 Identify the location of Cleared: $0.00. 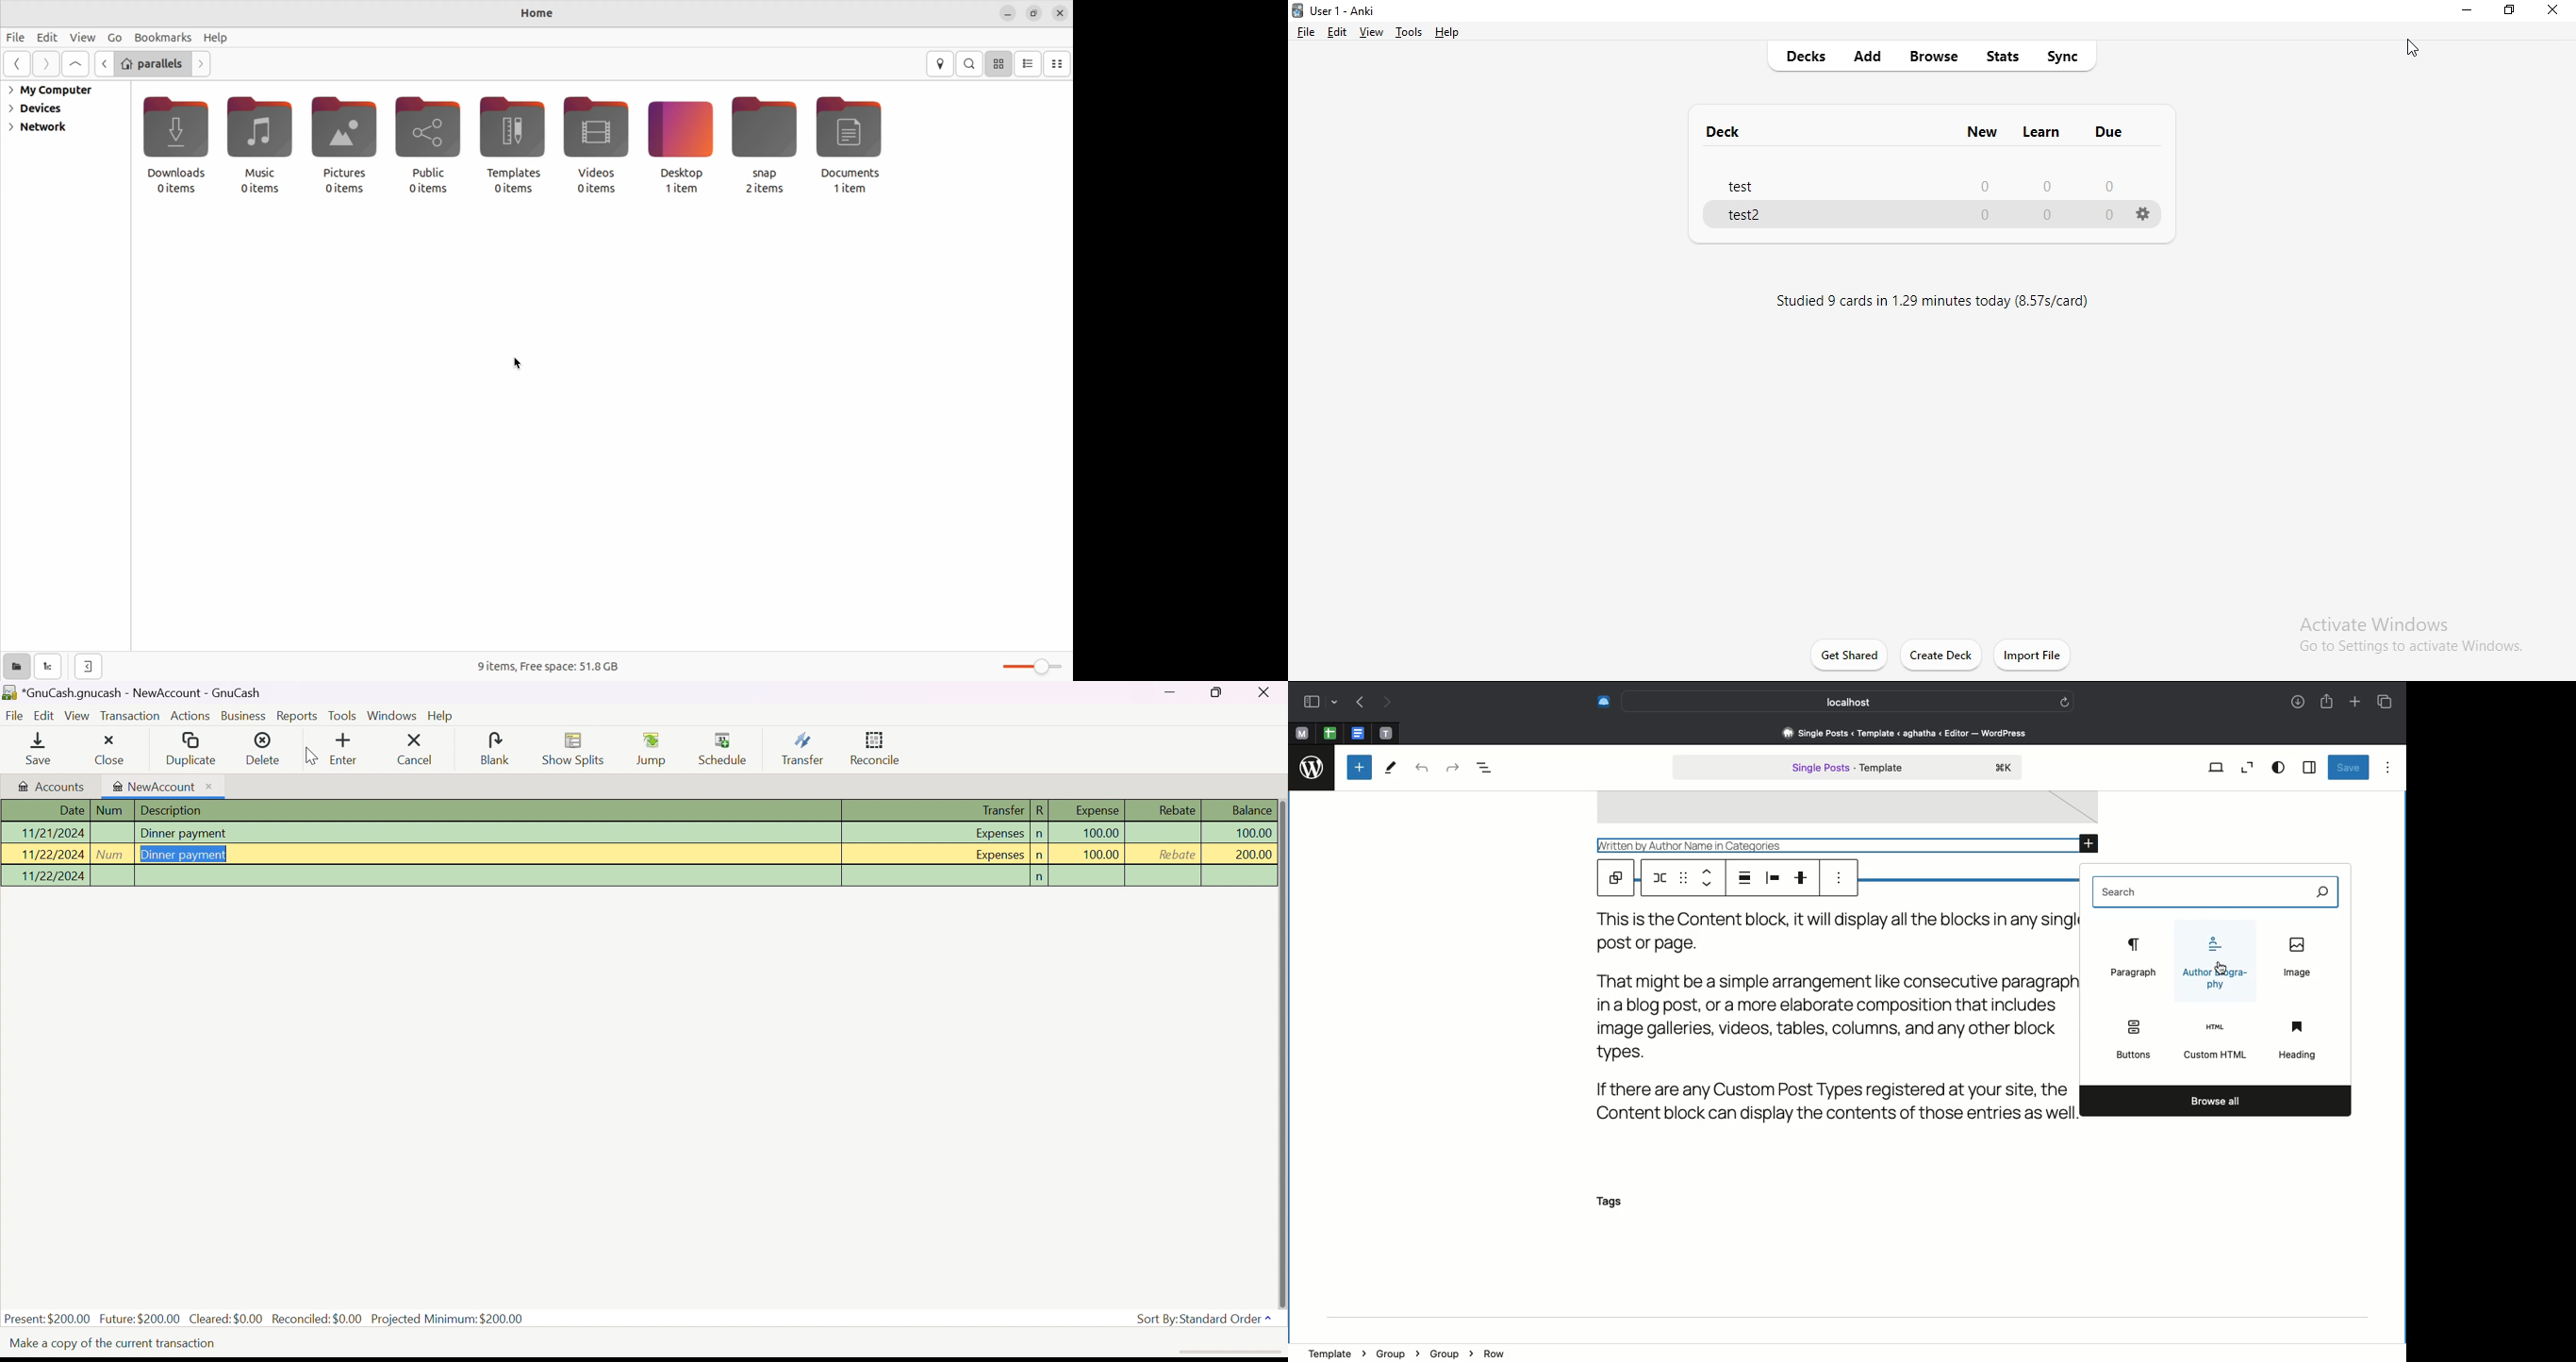
(228, 1319).